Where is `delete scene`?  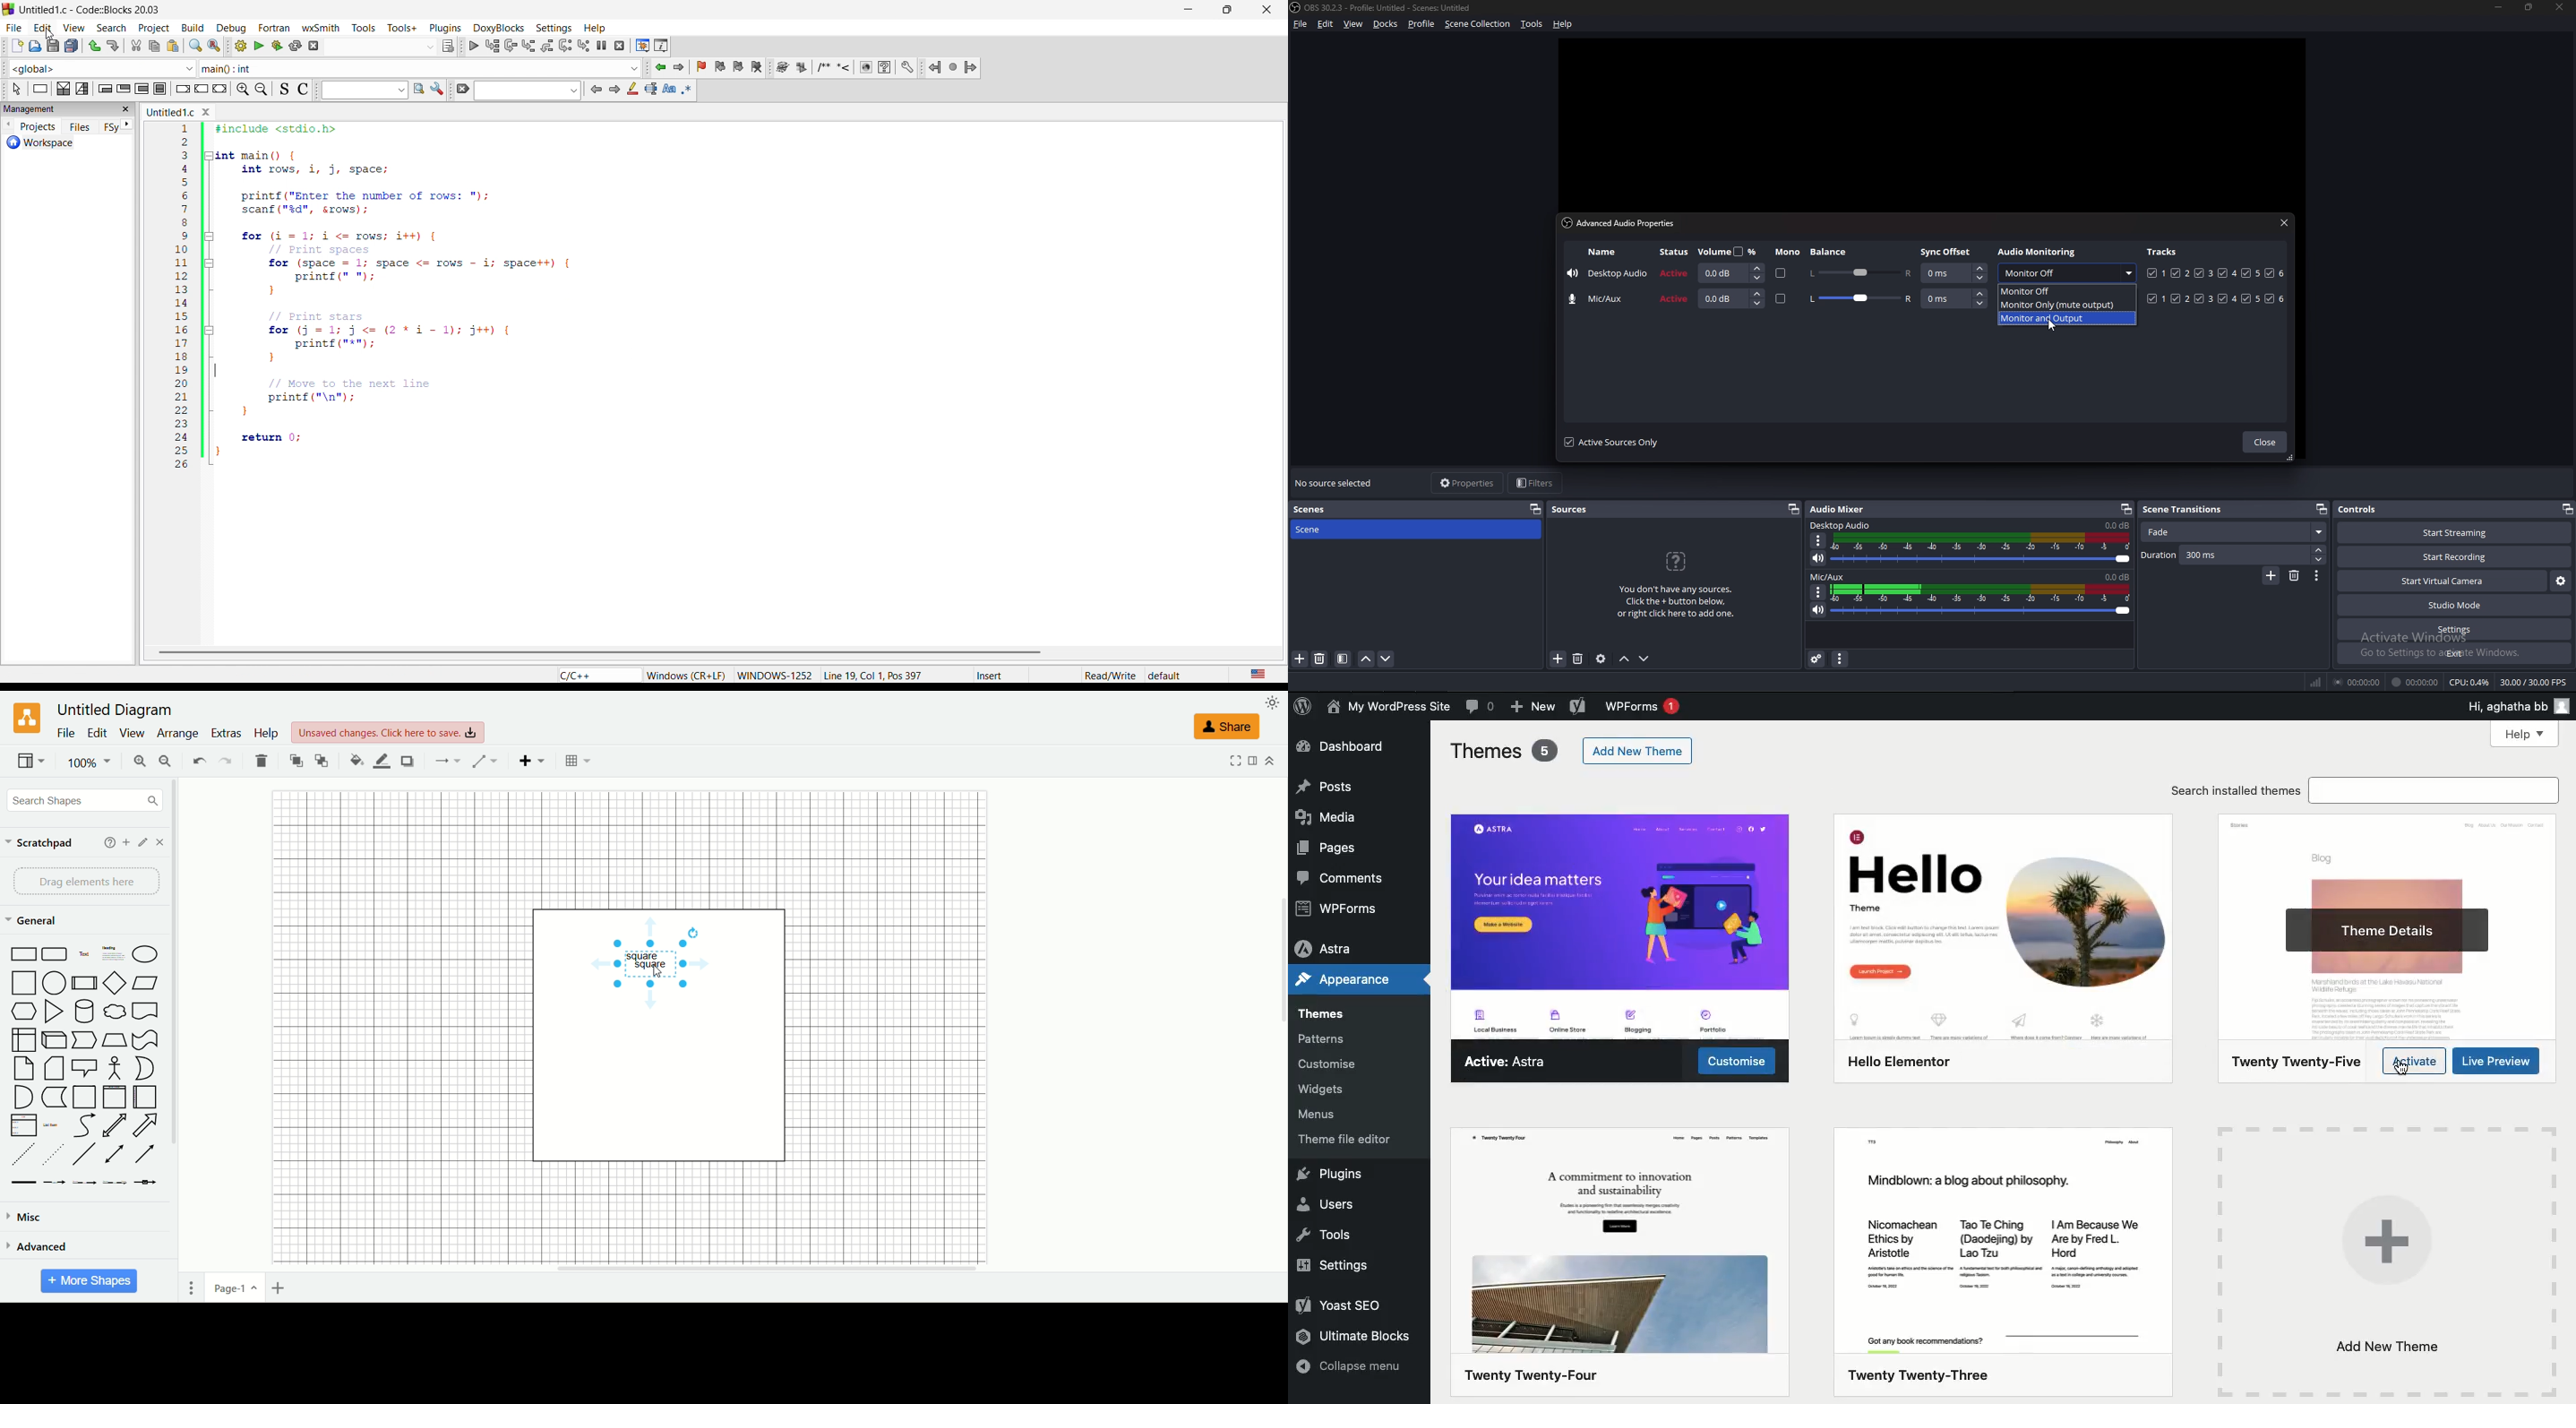 delete scene is located at coordinates (1321, 660).